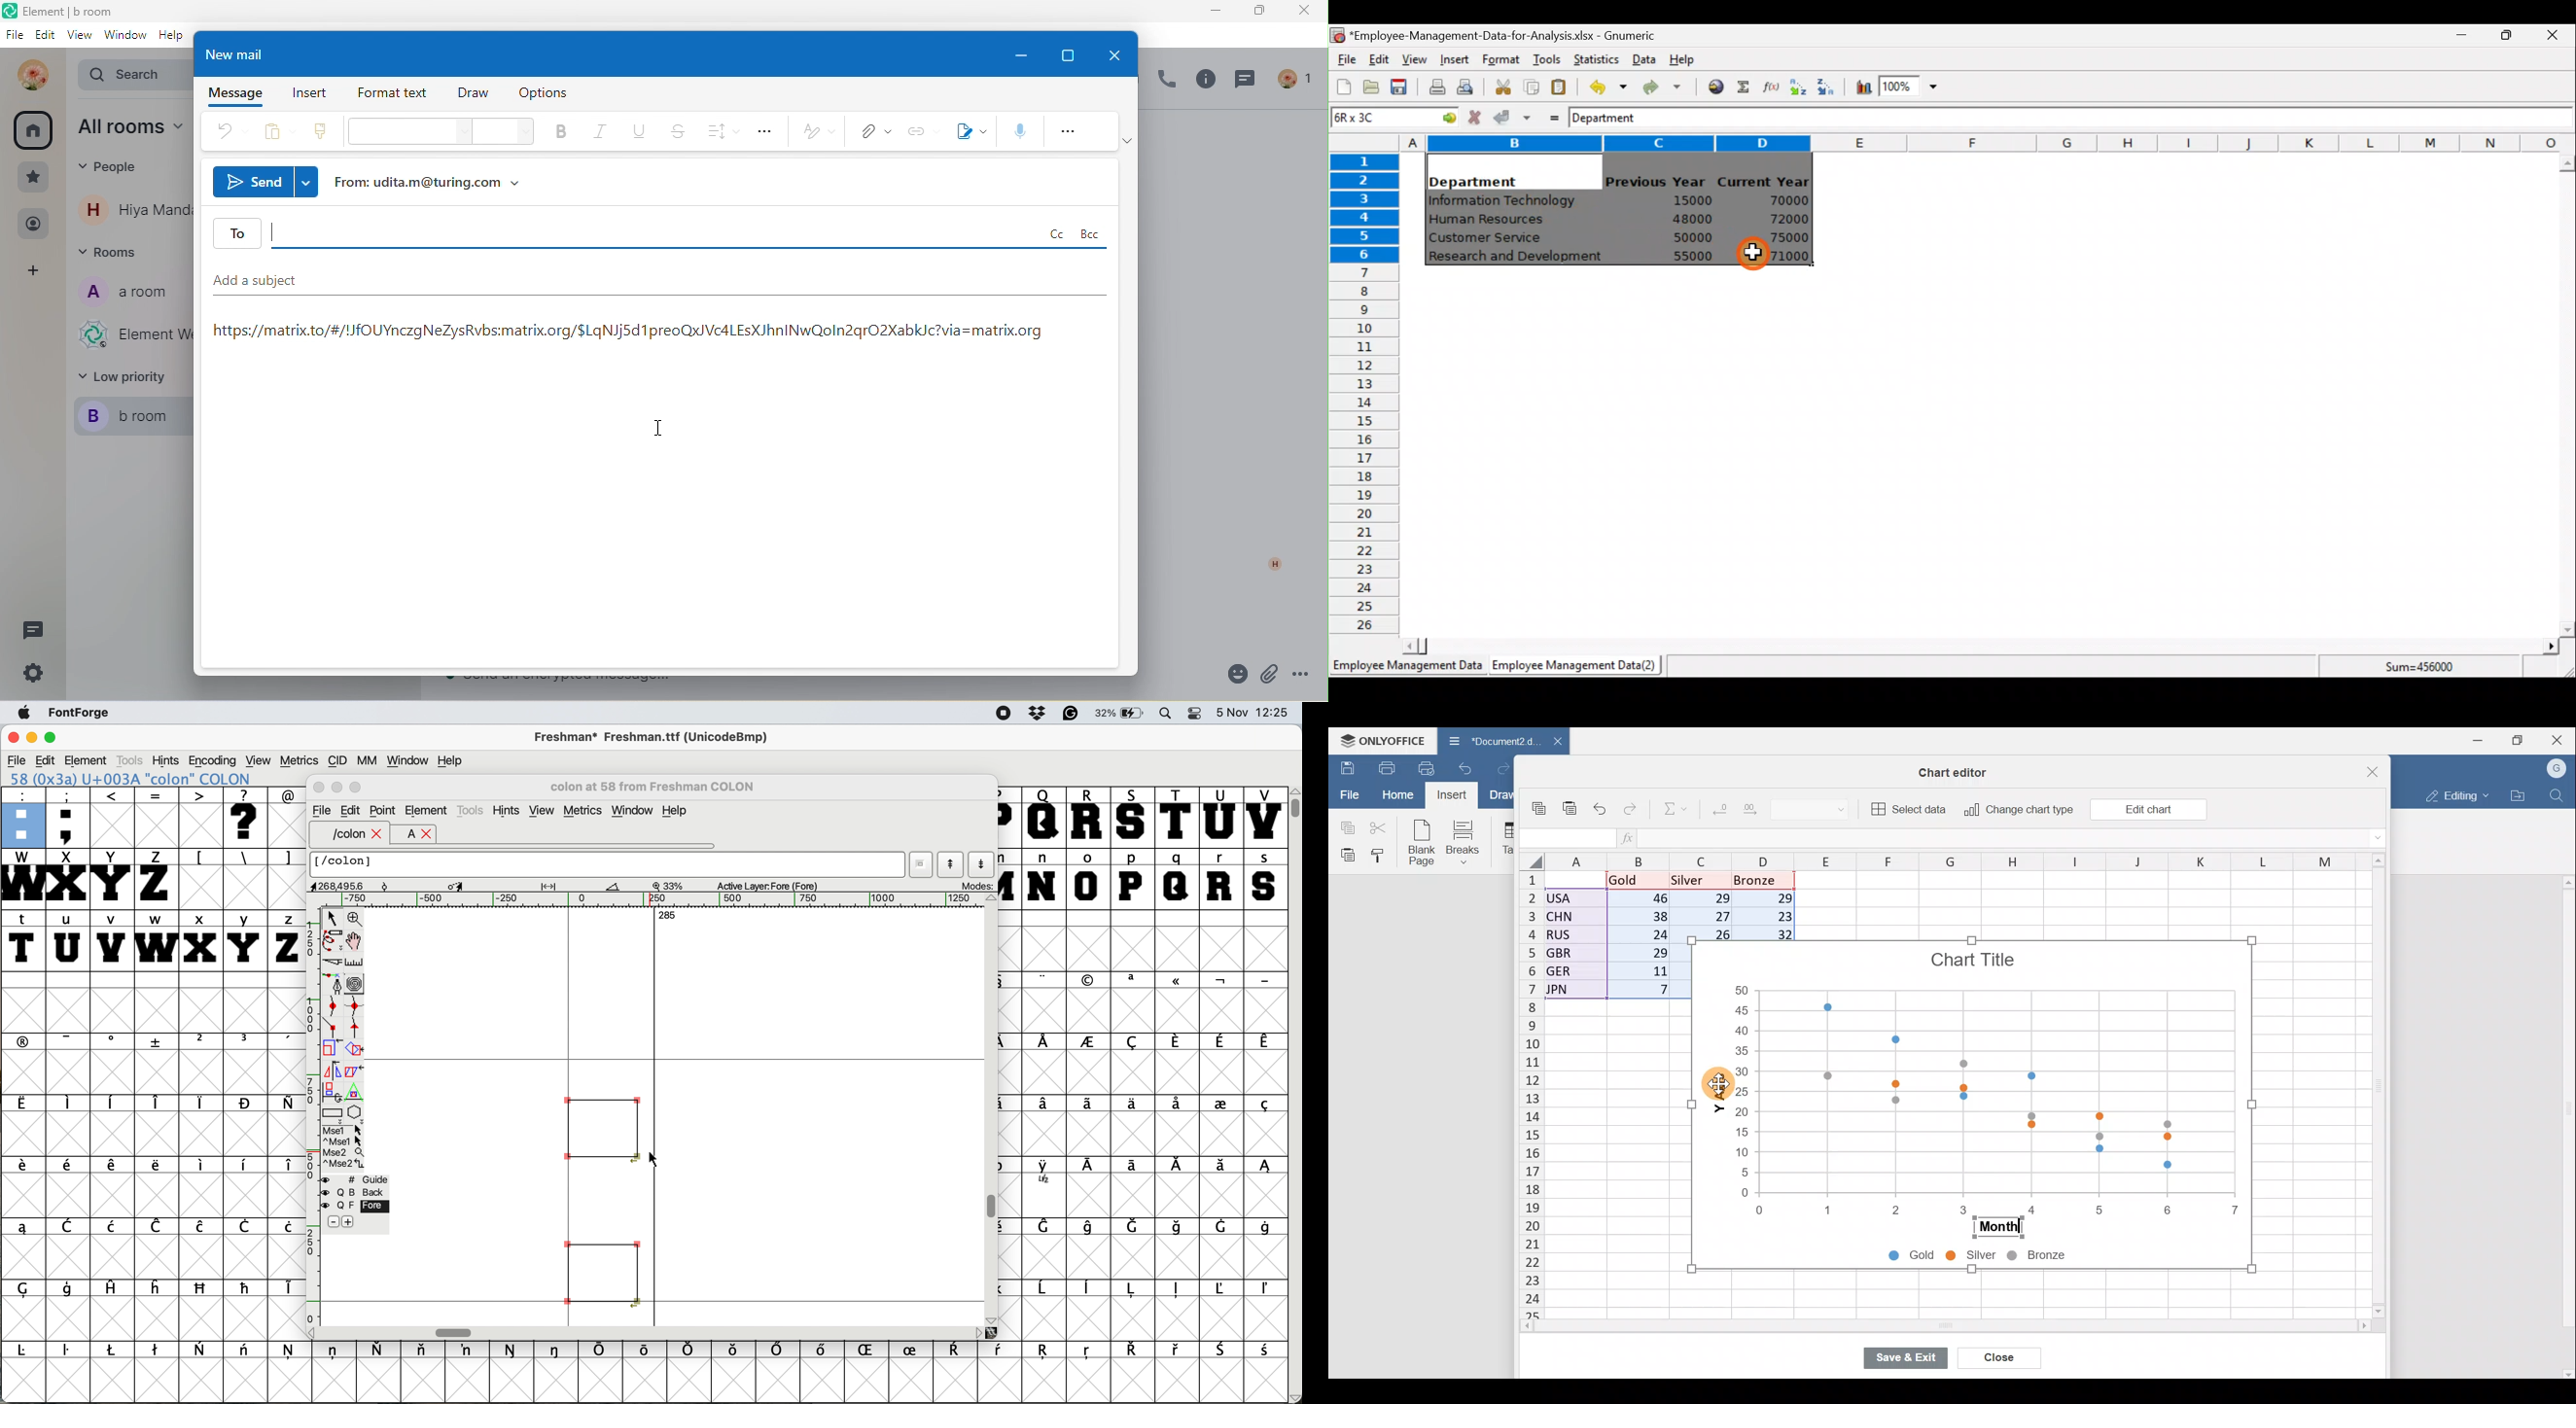 The height and width of the screenshot is (1428, 2576). I want to click on message, so click(231, 94).